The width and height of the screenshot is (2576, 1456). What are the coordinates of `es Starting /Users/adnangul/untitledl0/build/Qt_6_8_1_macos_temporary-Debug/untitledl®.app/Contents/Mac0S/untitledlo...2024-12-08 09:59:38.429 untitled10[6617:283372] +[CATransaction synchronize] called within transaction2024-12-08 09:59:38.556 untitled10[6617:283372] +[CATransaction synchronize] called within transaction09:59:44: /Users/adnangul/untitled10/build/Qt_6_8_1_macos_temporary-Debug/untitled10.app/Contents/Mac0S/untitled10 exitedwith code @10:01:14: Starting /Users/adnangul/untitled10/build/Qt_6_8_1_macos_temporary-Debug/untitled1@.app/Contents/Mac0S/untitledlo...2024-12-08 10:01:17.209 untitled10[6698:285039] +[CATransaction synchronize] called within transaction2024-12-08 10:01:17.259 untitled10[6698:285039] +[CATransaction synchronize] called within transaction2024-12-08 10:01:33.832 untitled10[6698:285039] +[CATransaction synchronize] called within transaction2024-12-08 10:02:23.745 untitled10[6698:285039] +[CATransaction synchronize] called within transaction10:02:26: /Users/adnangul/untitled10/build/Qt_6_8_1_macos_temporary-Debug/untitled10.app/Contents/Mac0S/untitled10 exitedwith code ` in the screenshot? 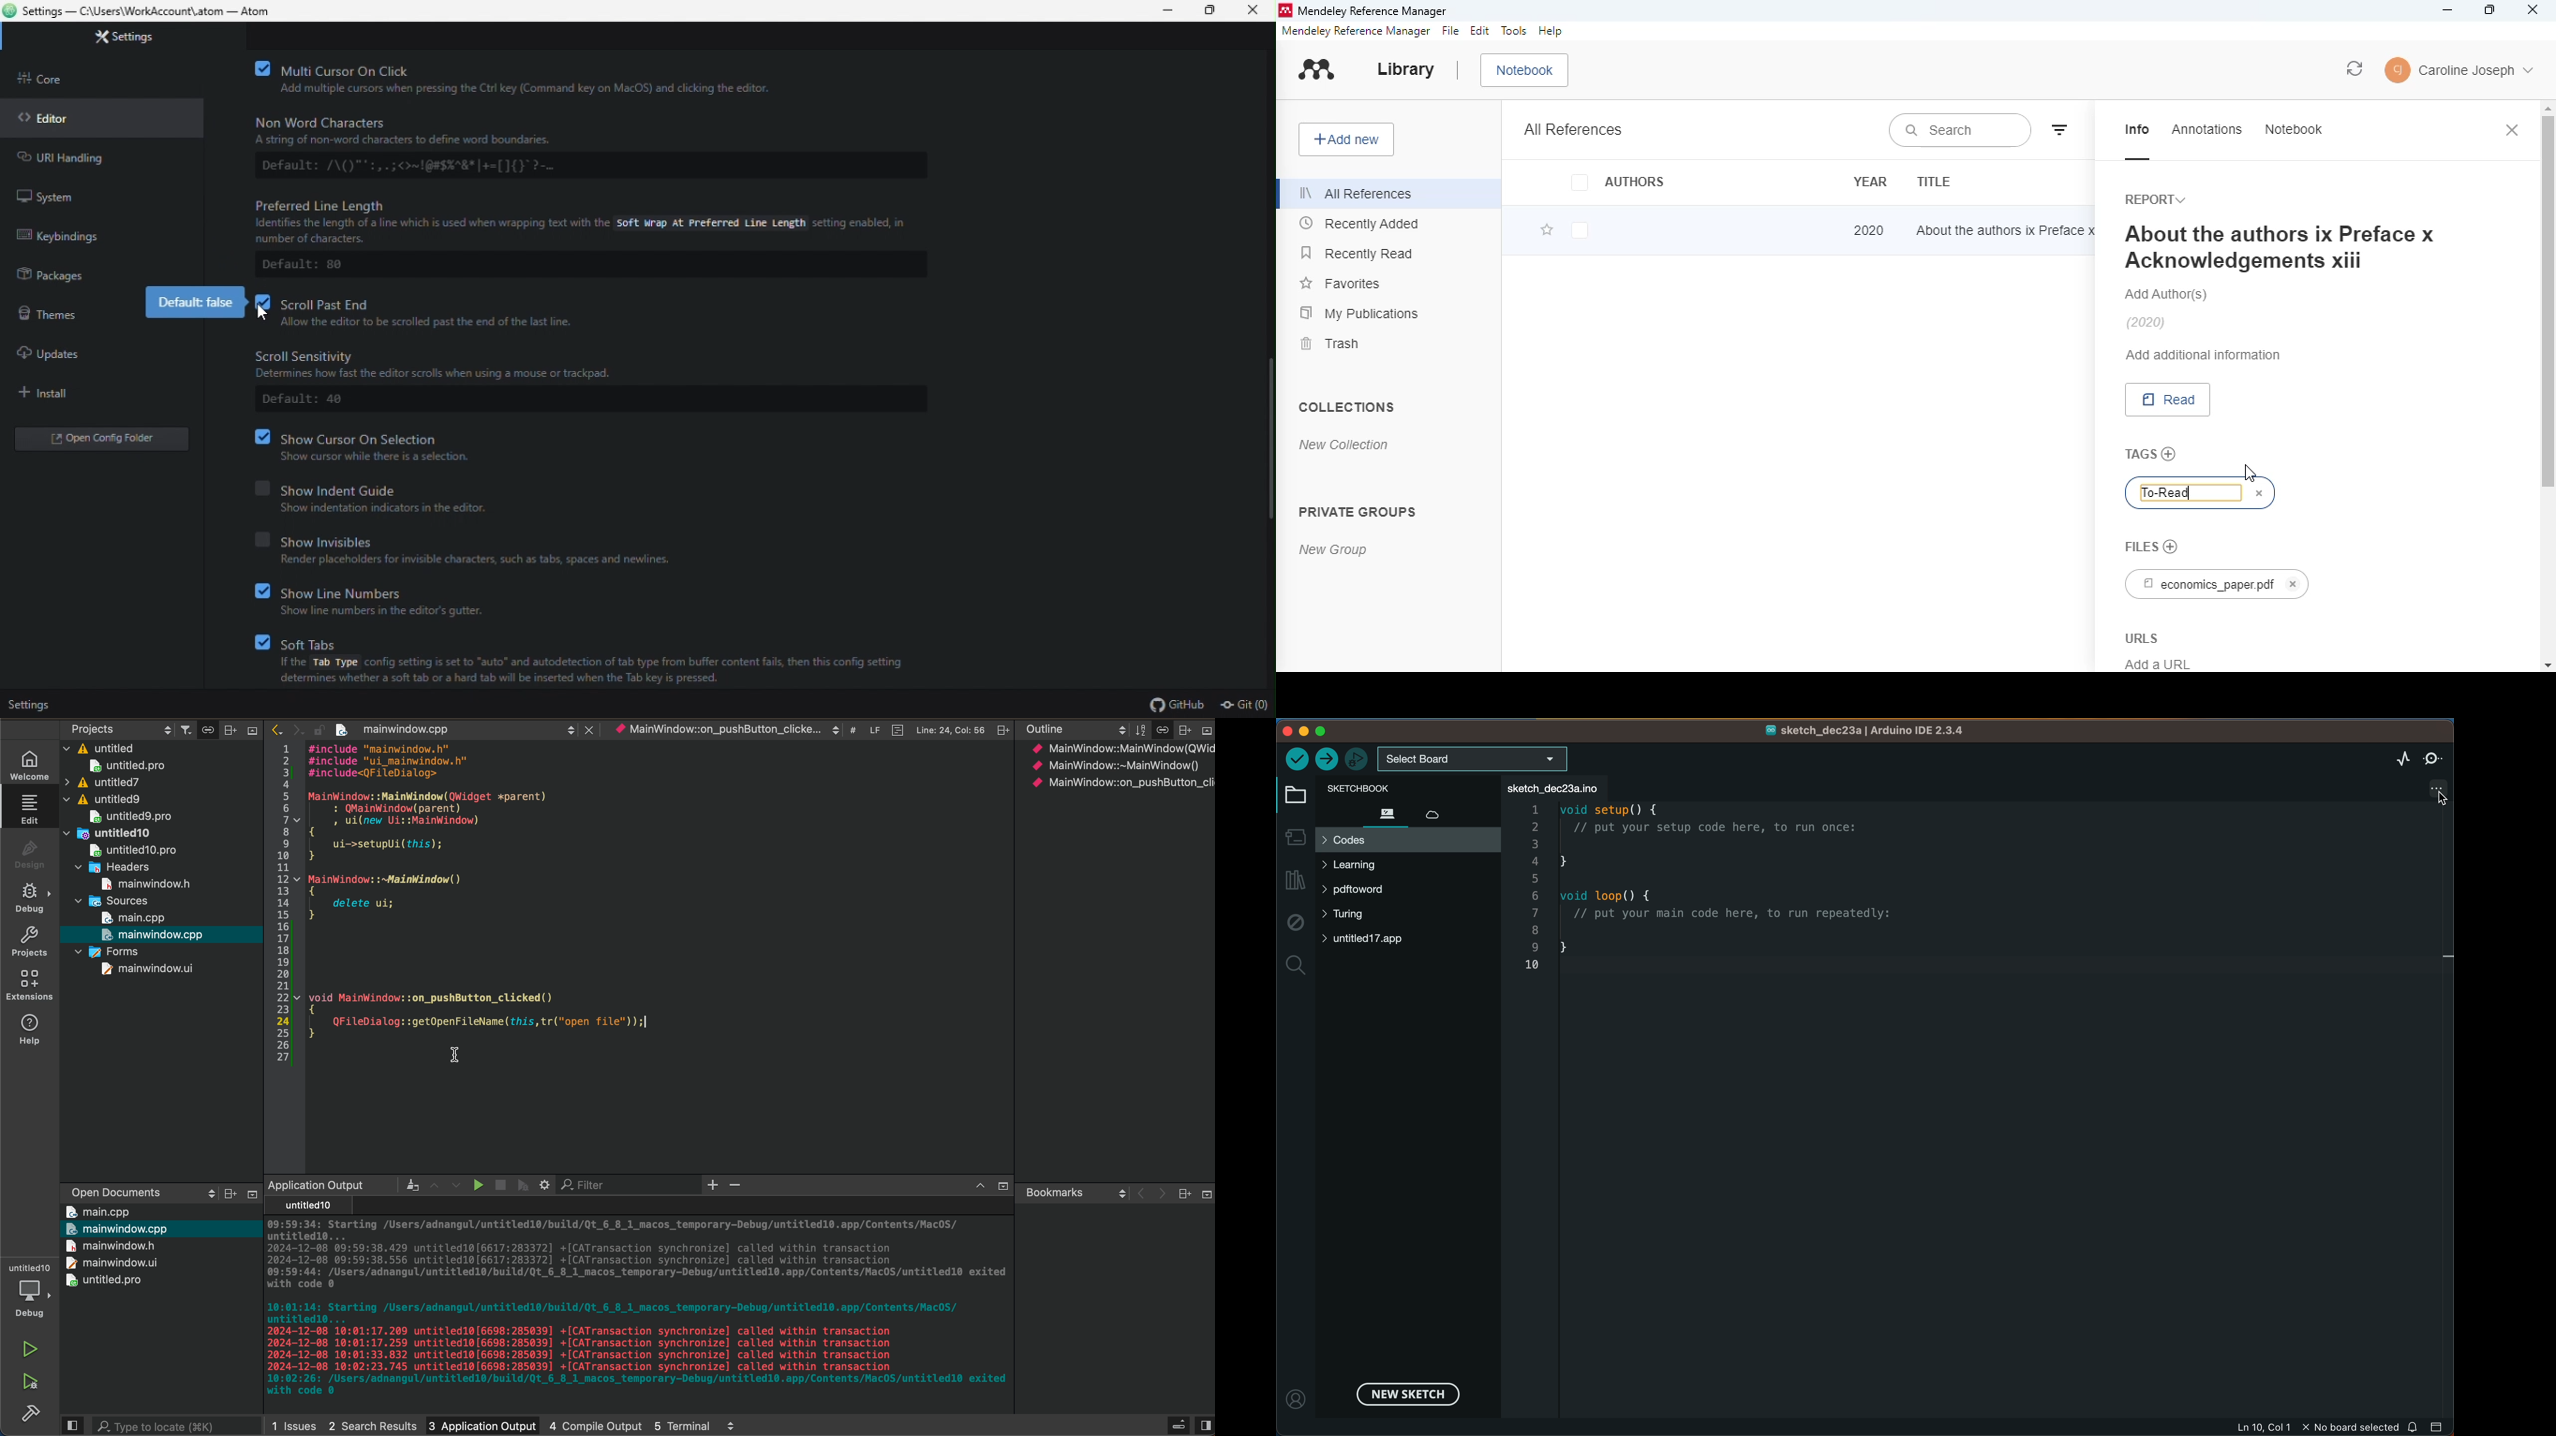 It's located at (633, 1310).